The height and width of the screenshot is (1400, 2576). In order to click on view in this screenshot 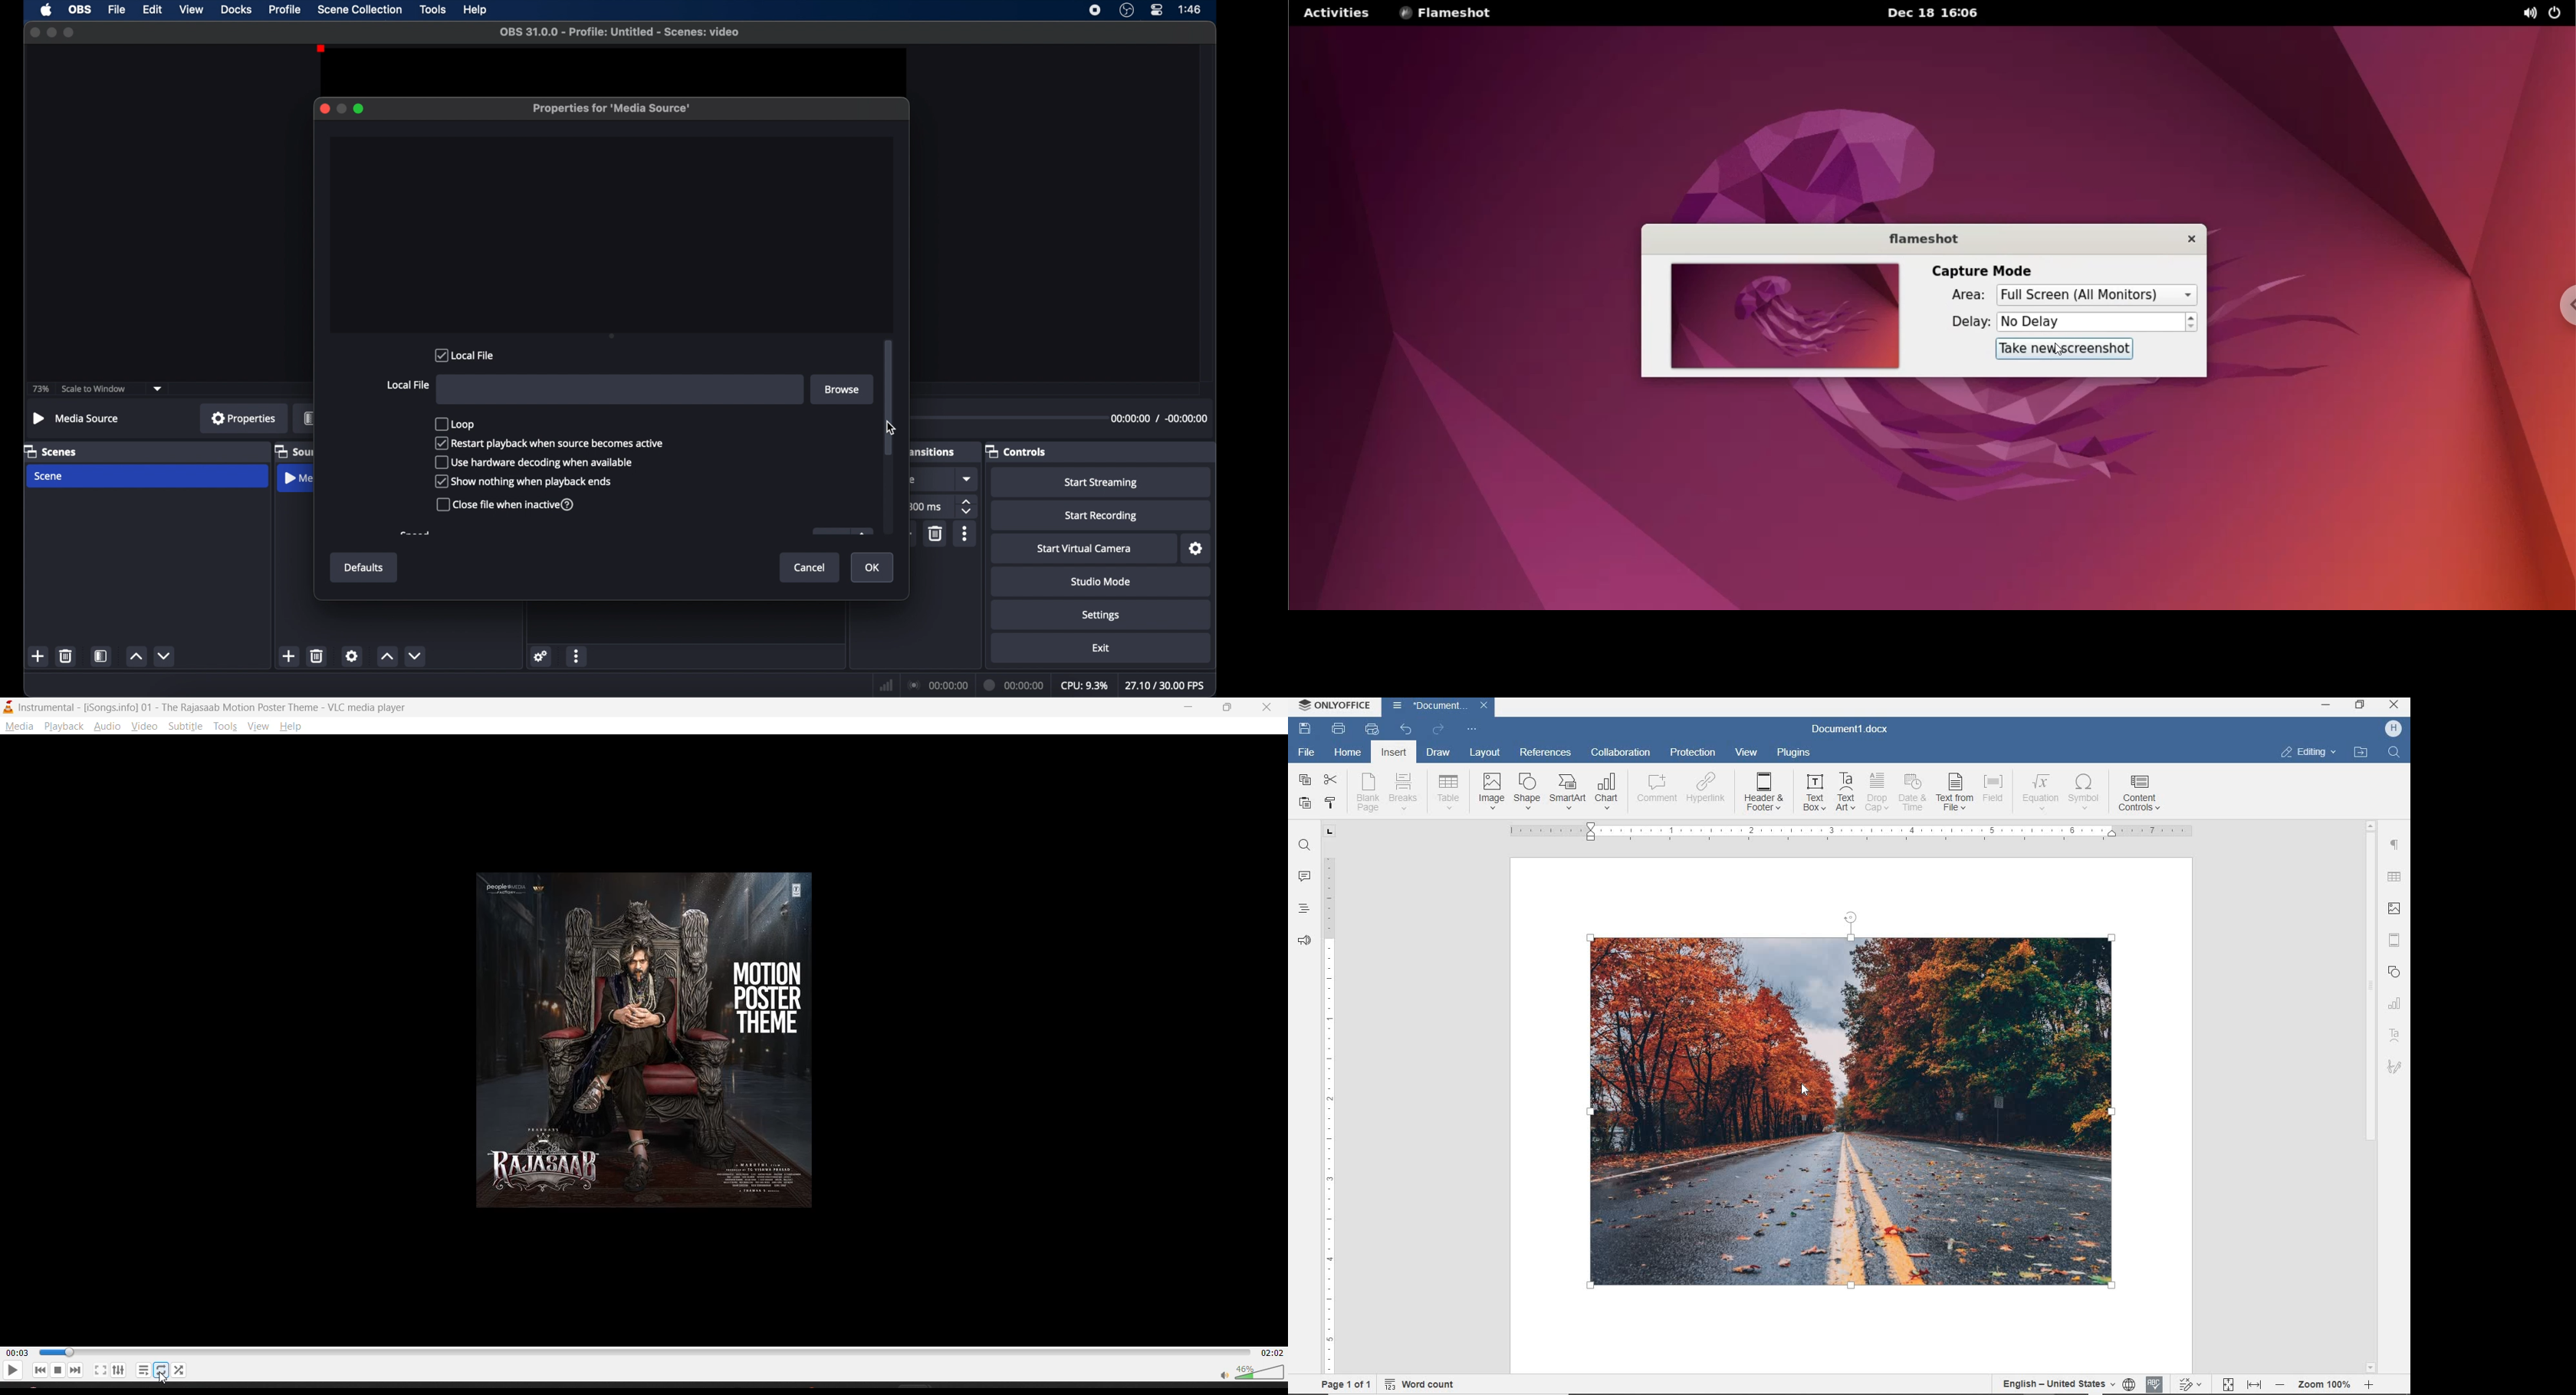, I will do `click(191, 8)`.